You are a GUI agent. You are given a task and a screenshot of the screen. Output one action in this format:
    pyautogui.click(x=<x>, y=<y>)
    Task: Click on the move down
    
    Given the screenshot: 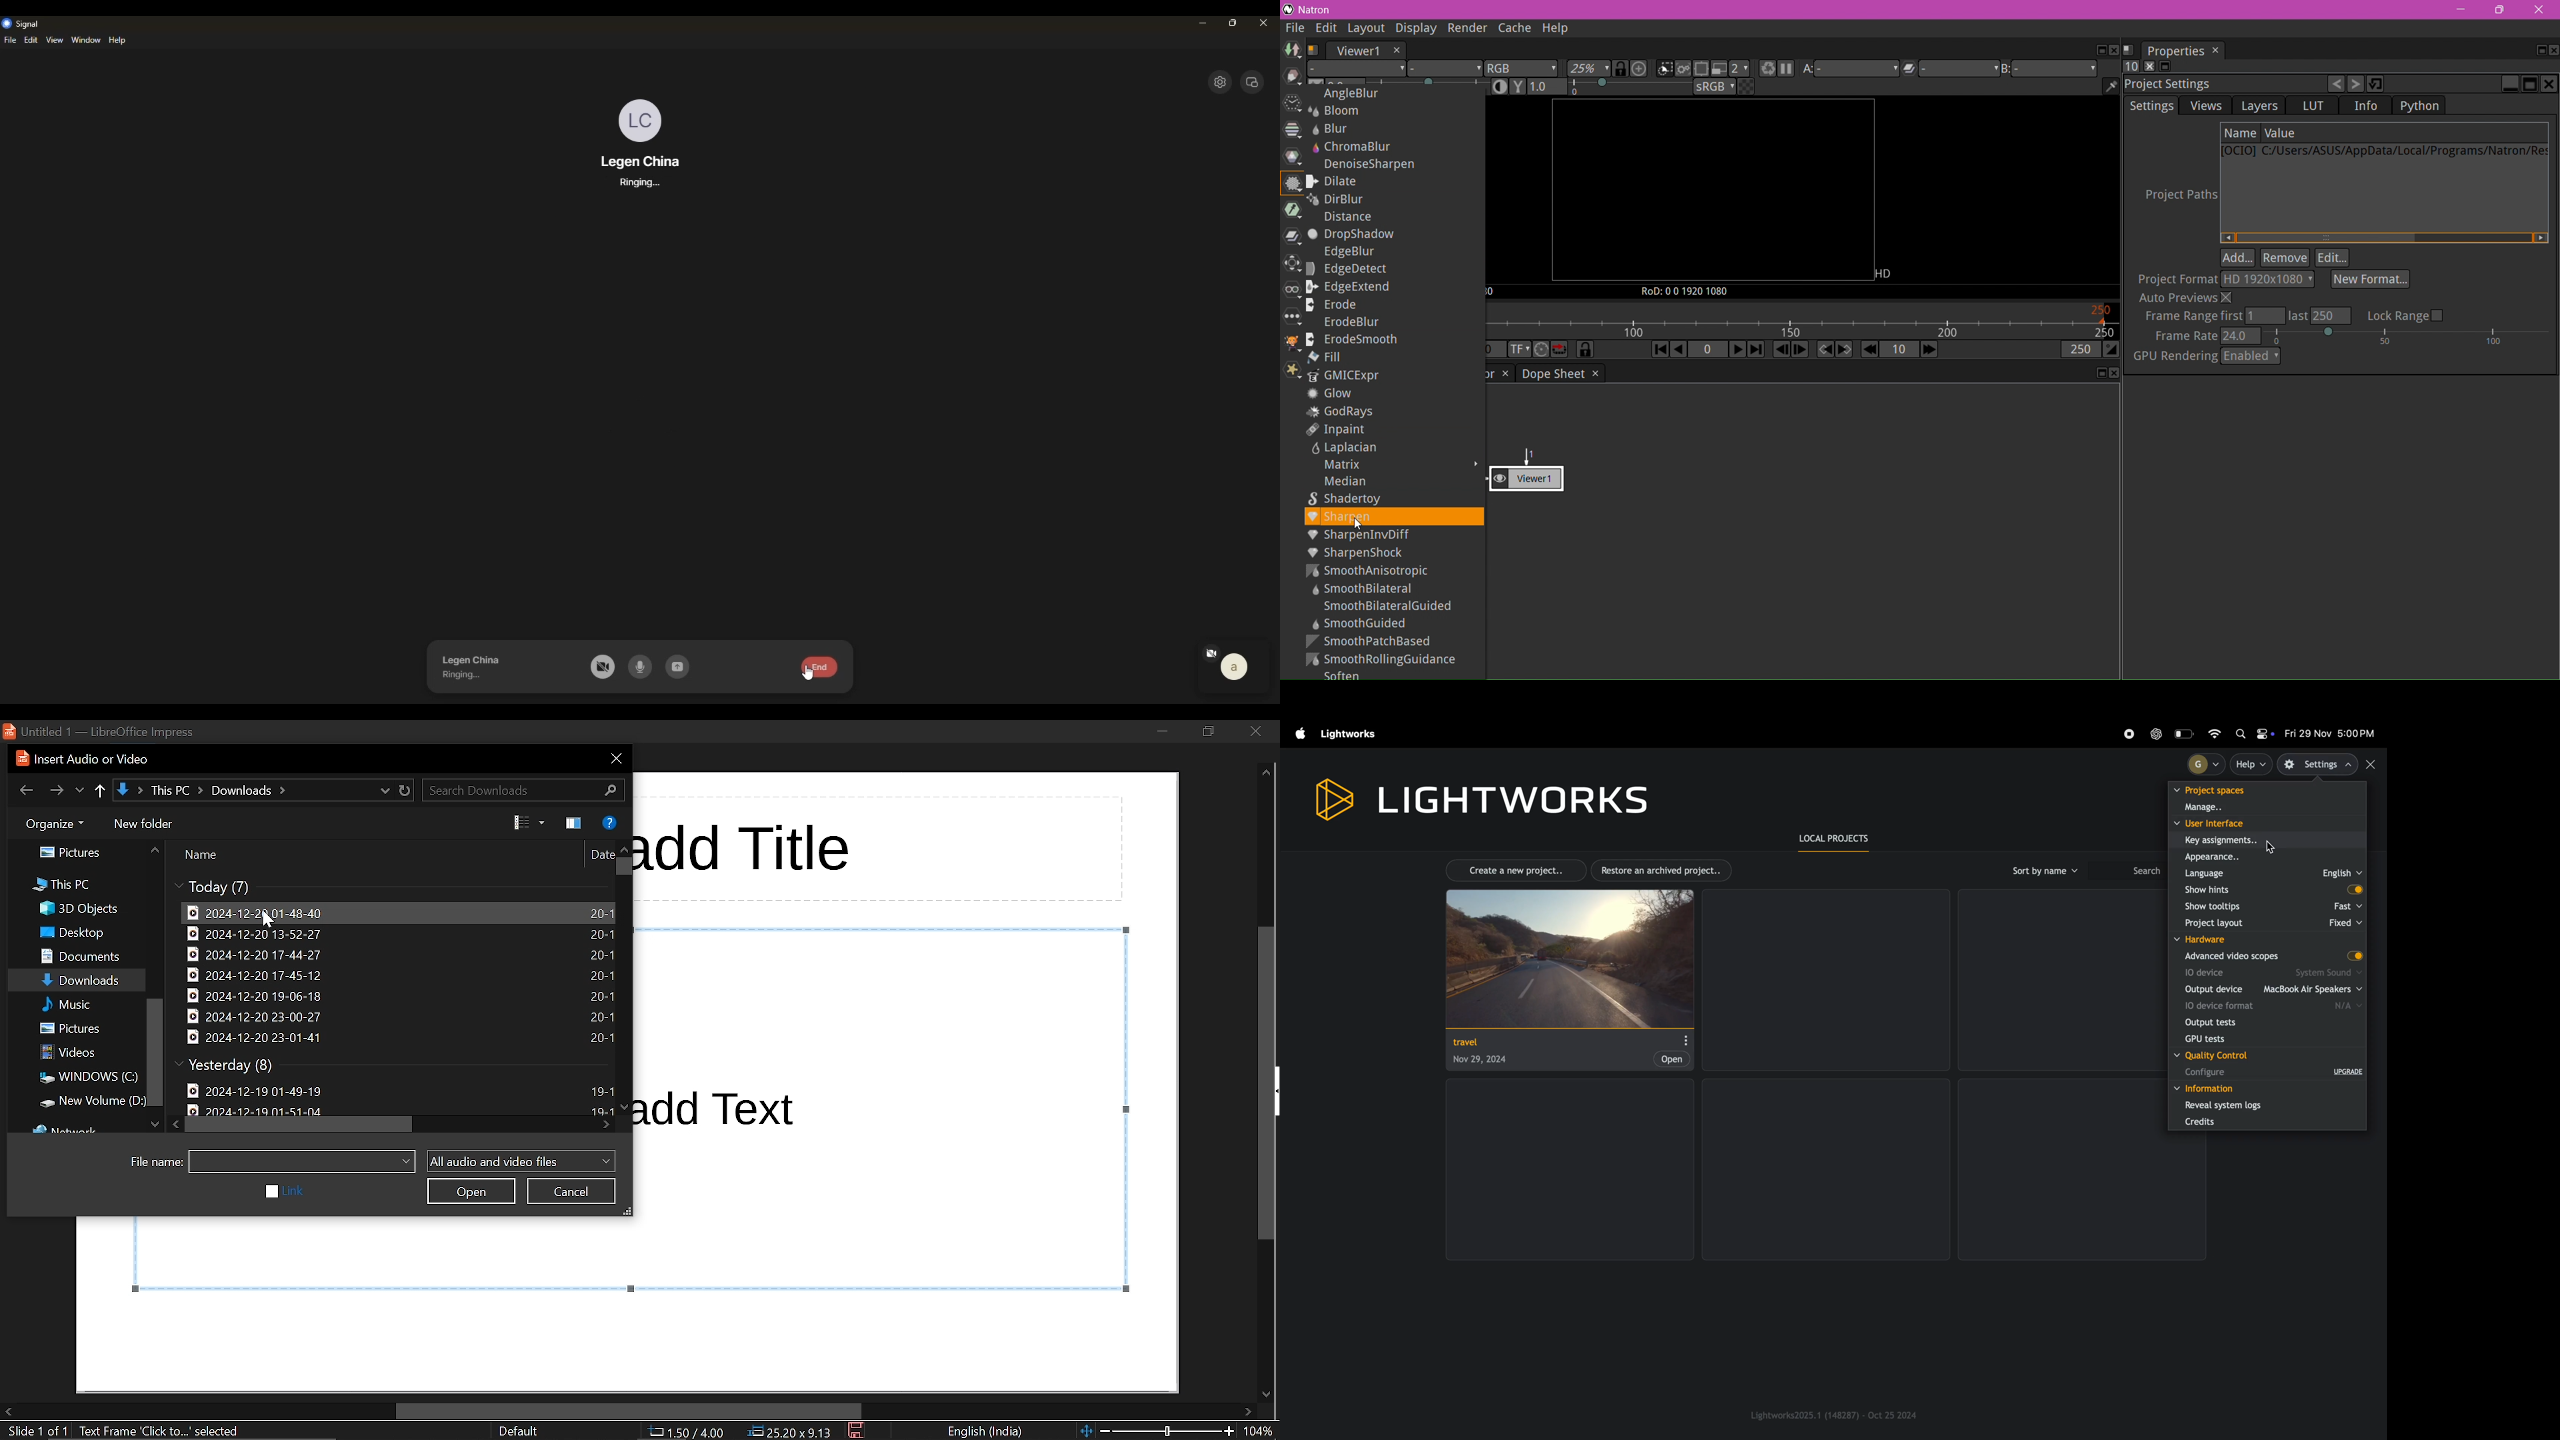 What is the action you would take?
    pyautogui.click(x=155, y=1122)
    